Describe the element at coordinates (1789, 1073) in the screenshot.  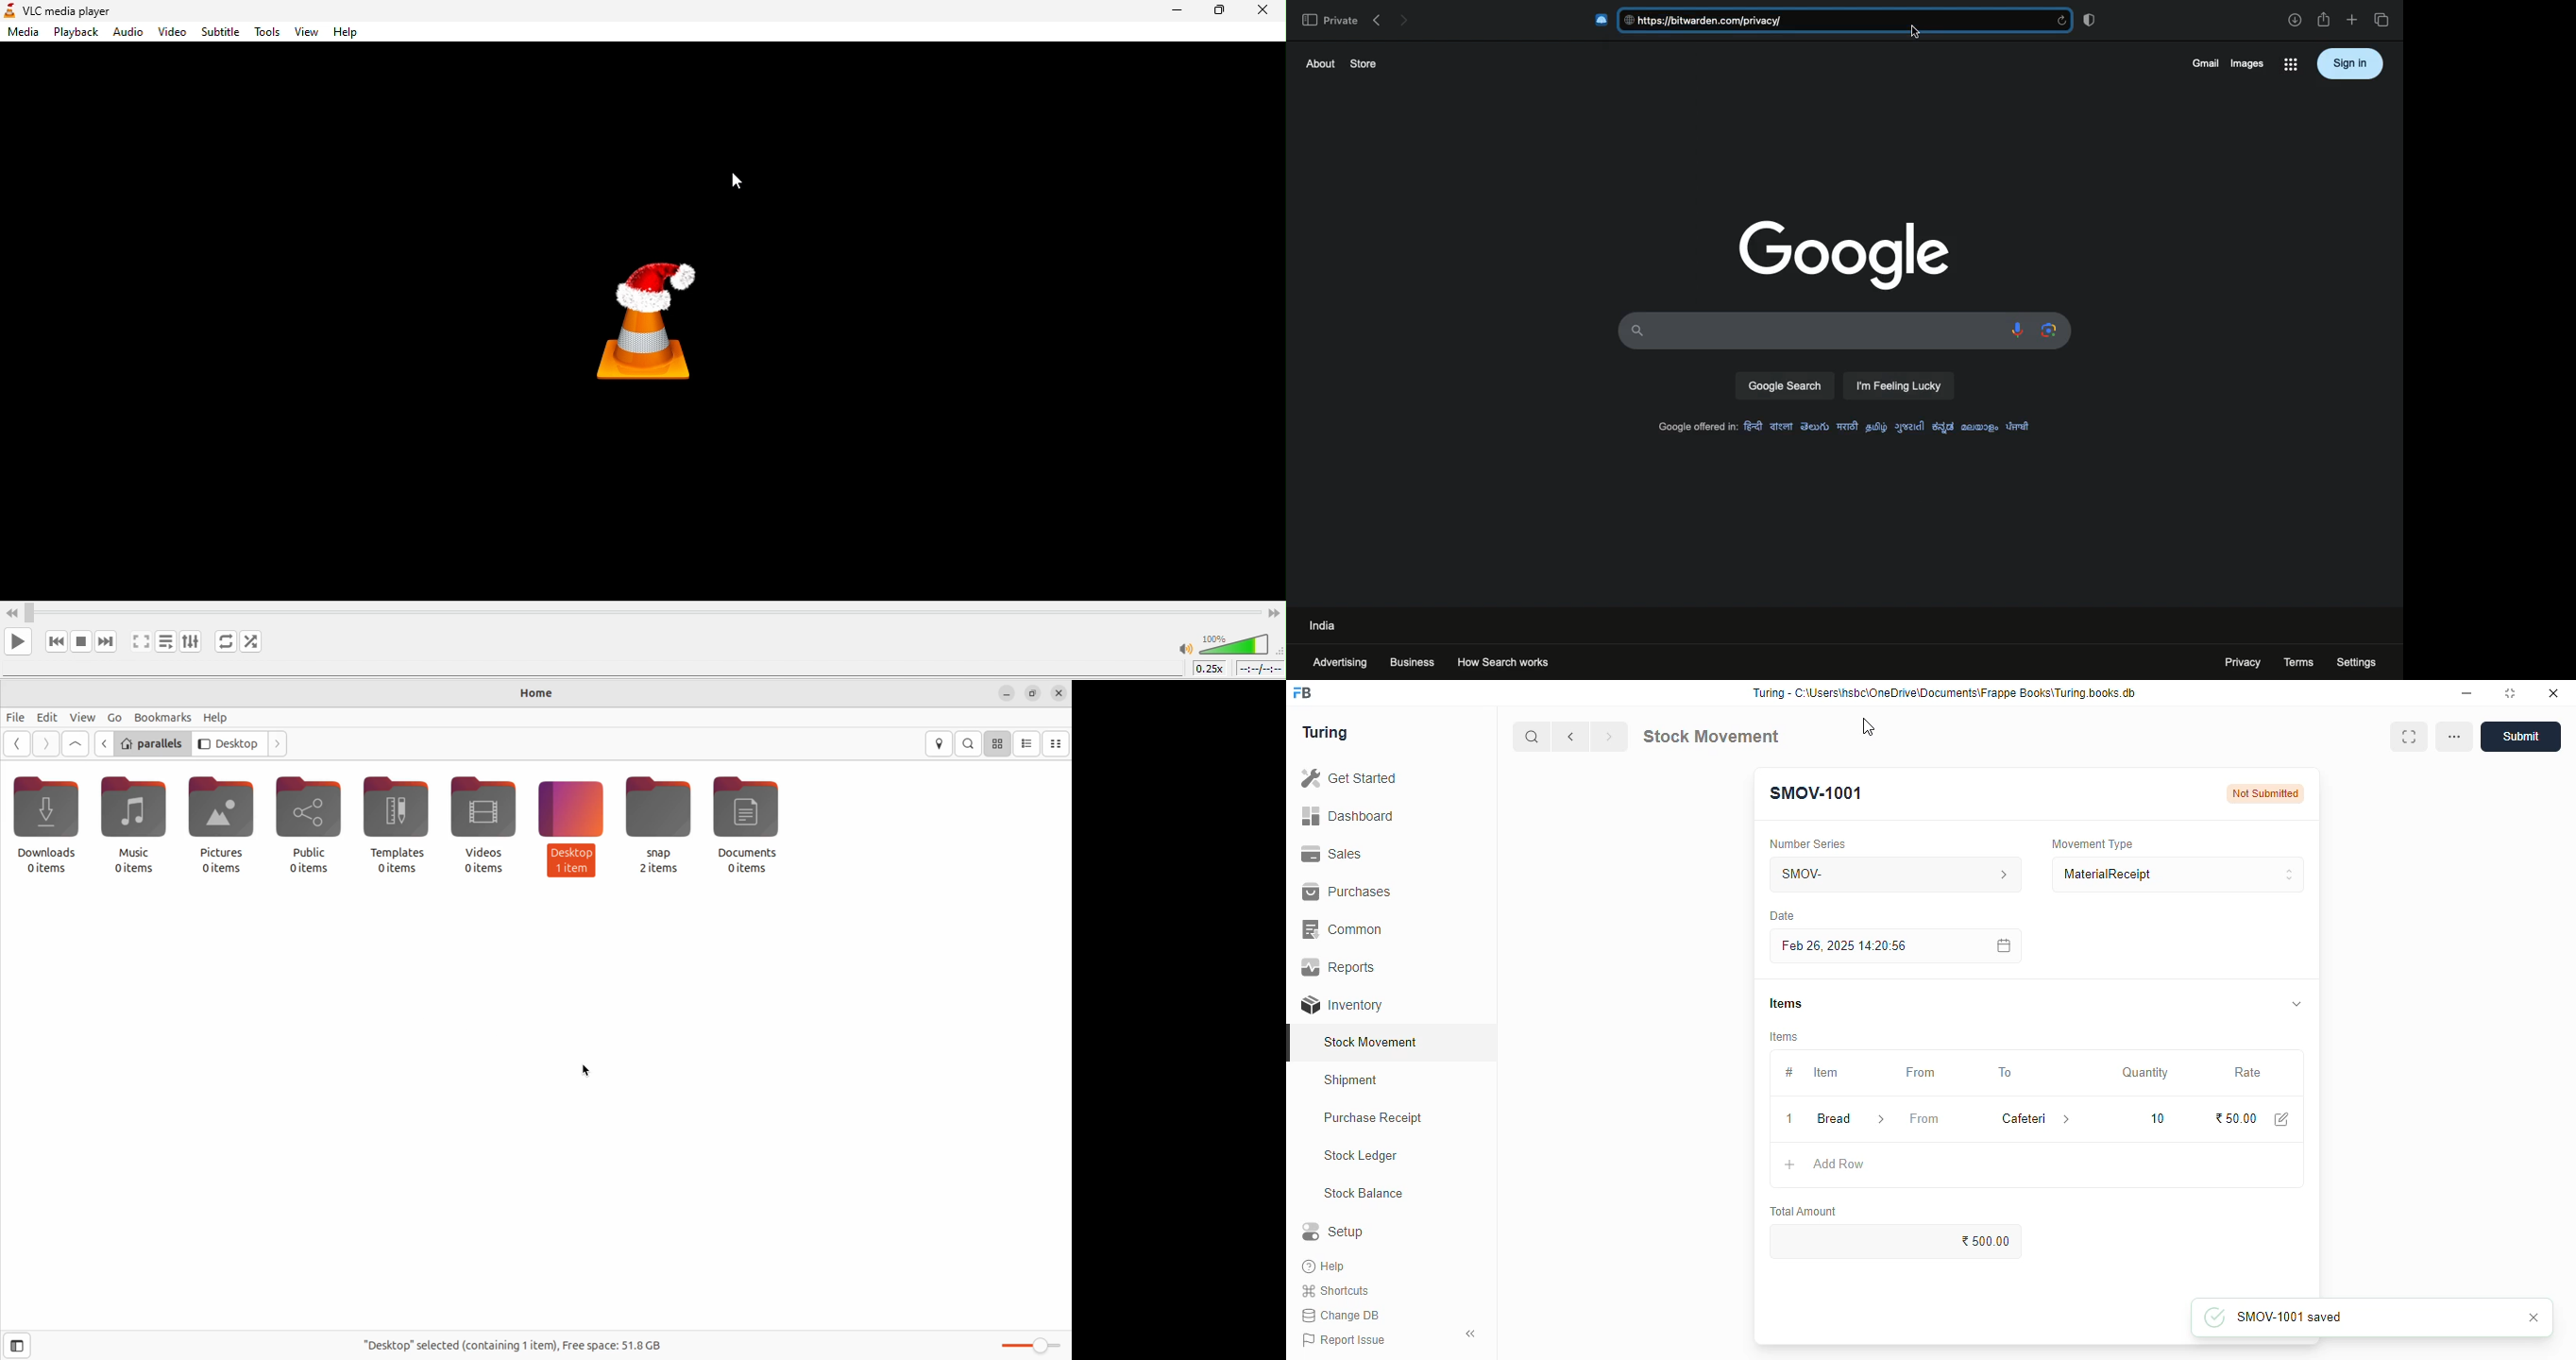
I see `#` at that location.